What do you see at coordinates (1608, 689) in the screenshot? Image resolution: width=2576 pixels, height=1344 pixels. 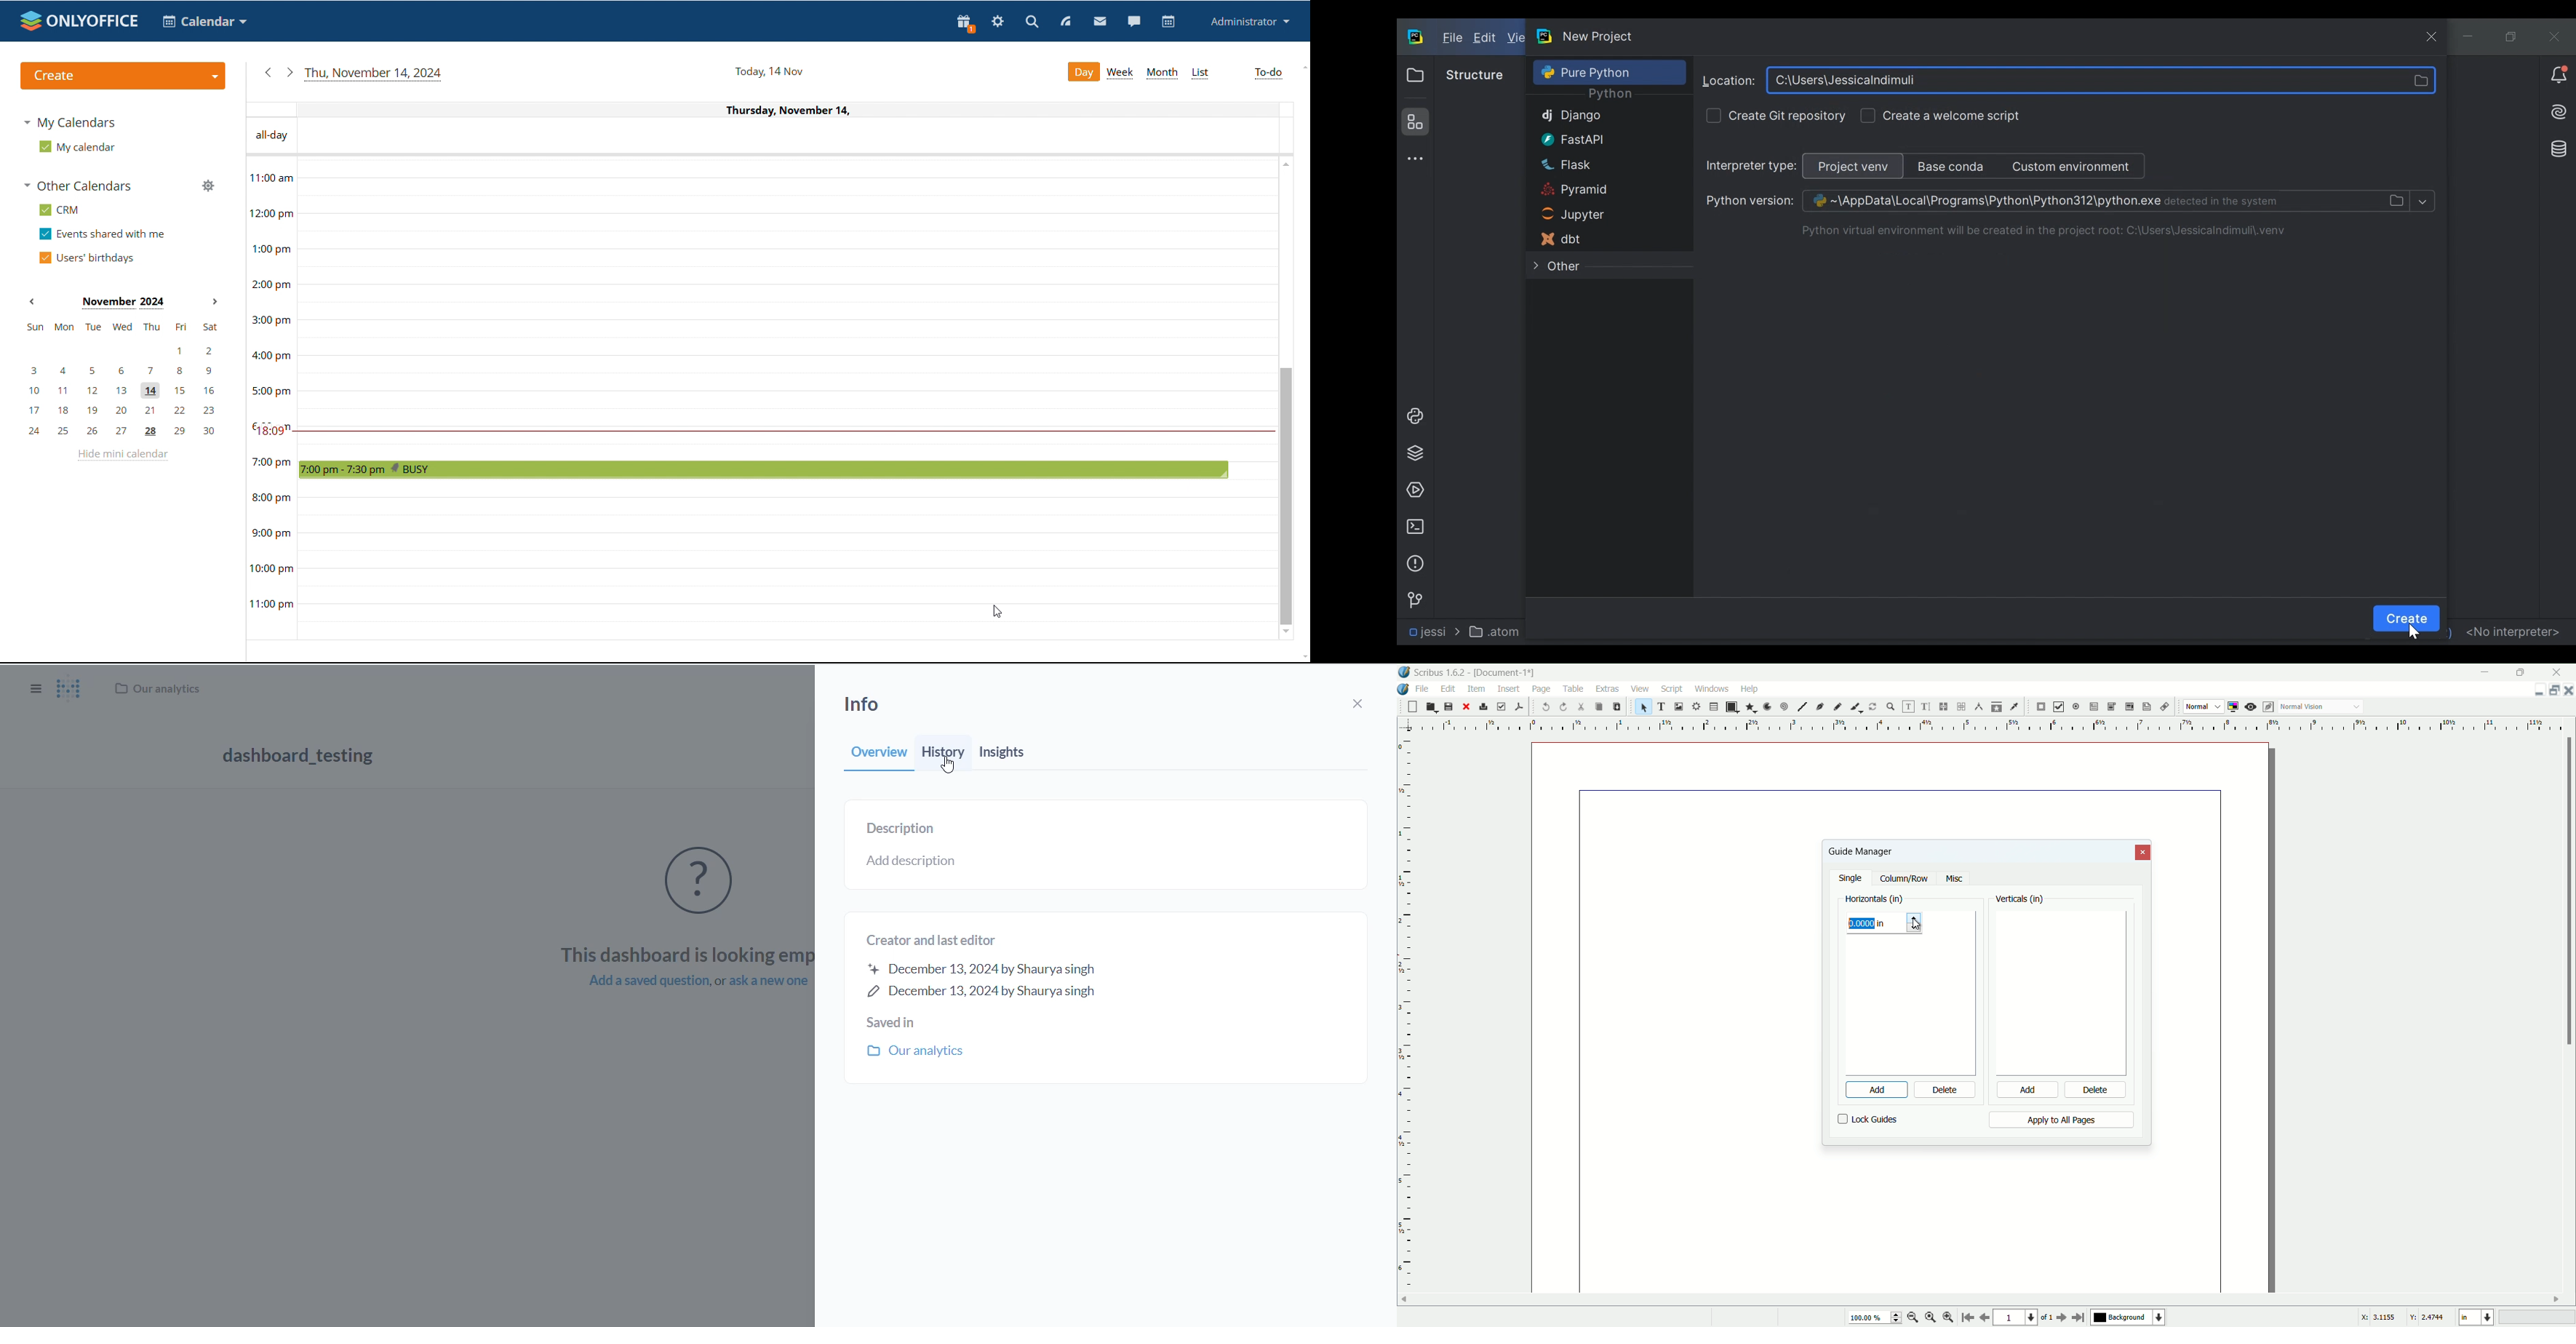 I see `extras menu` at bounding box center [1608, 689].